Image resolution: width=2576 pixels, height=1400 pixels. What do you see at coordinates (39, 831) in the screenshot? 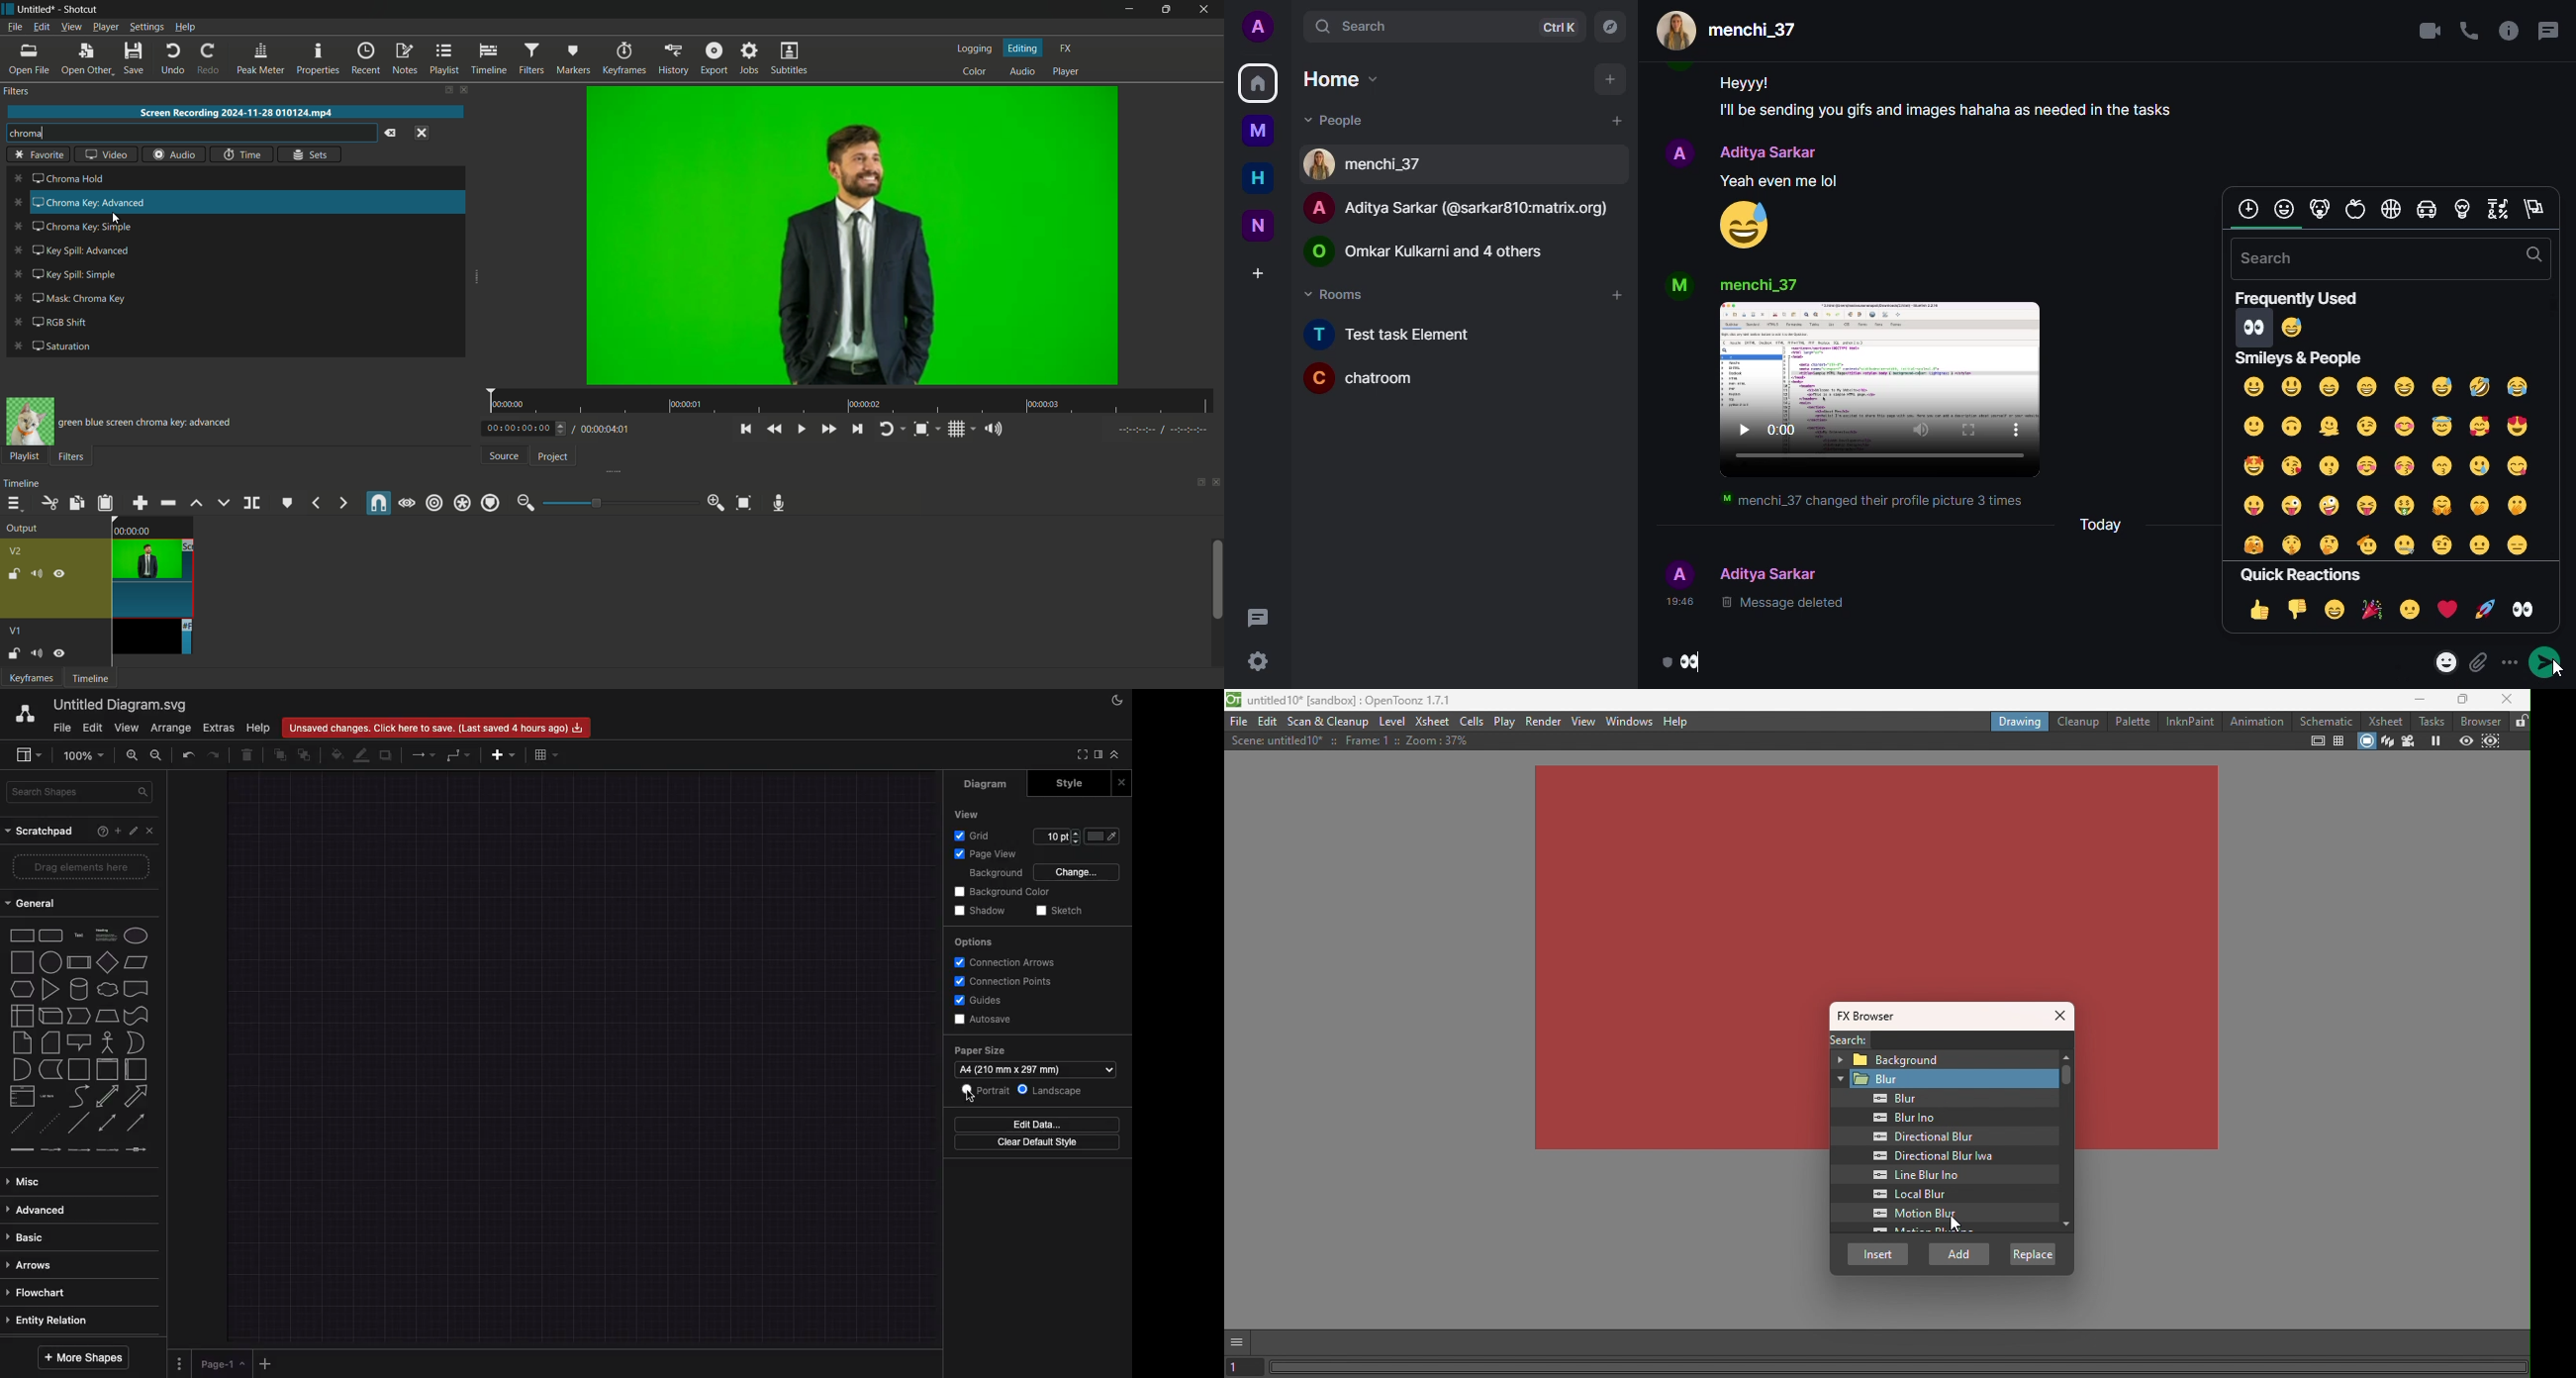
I see `Scratchpad` at bounding box center [39, 831].